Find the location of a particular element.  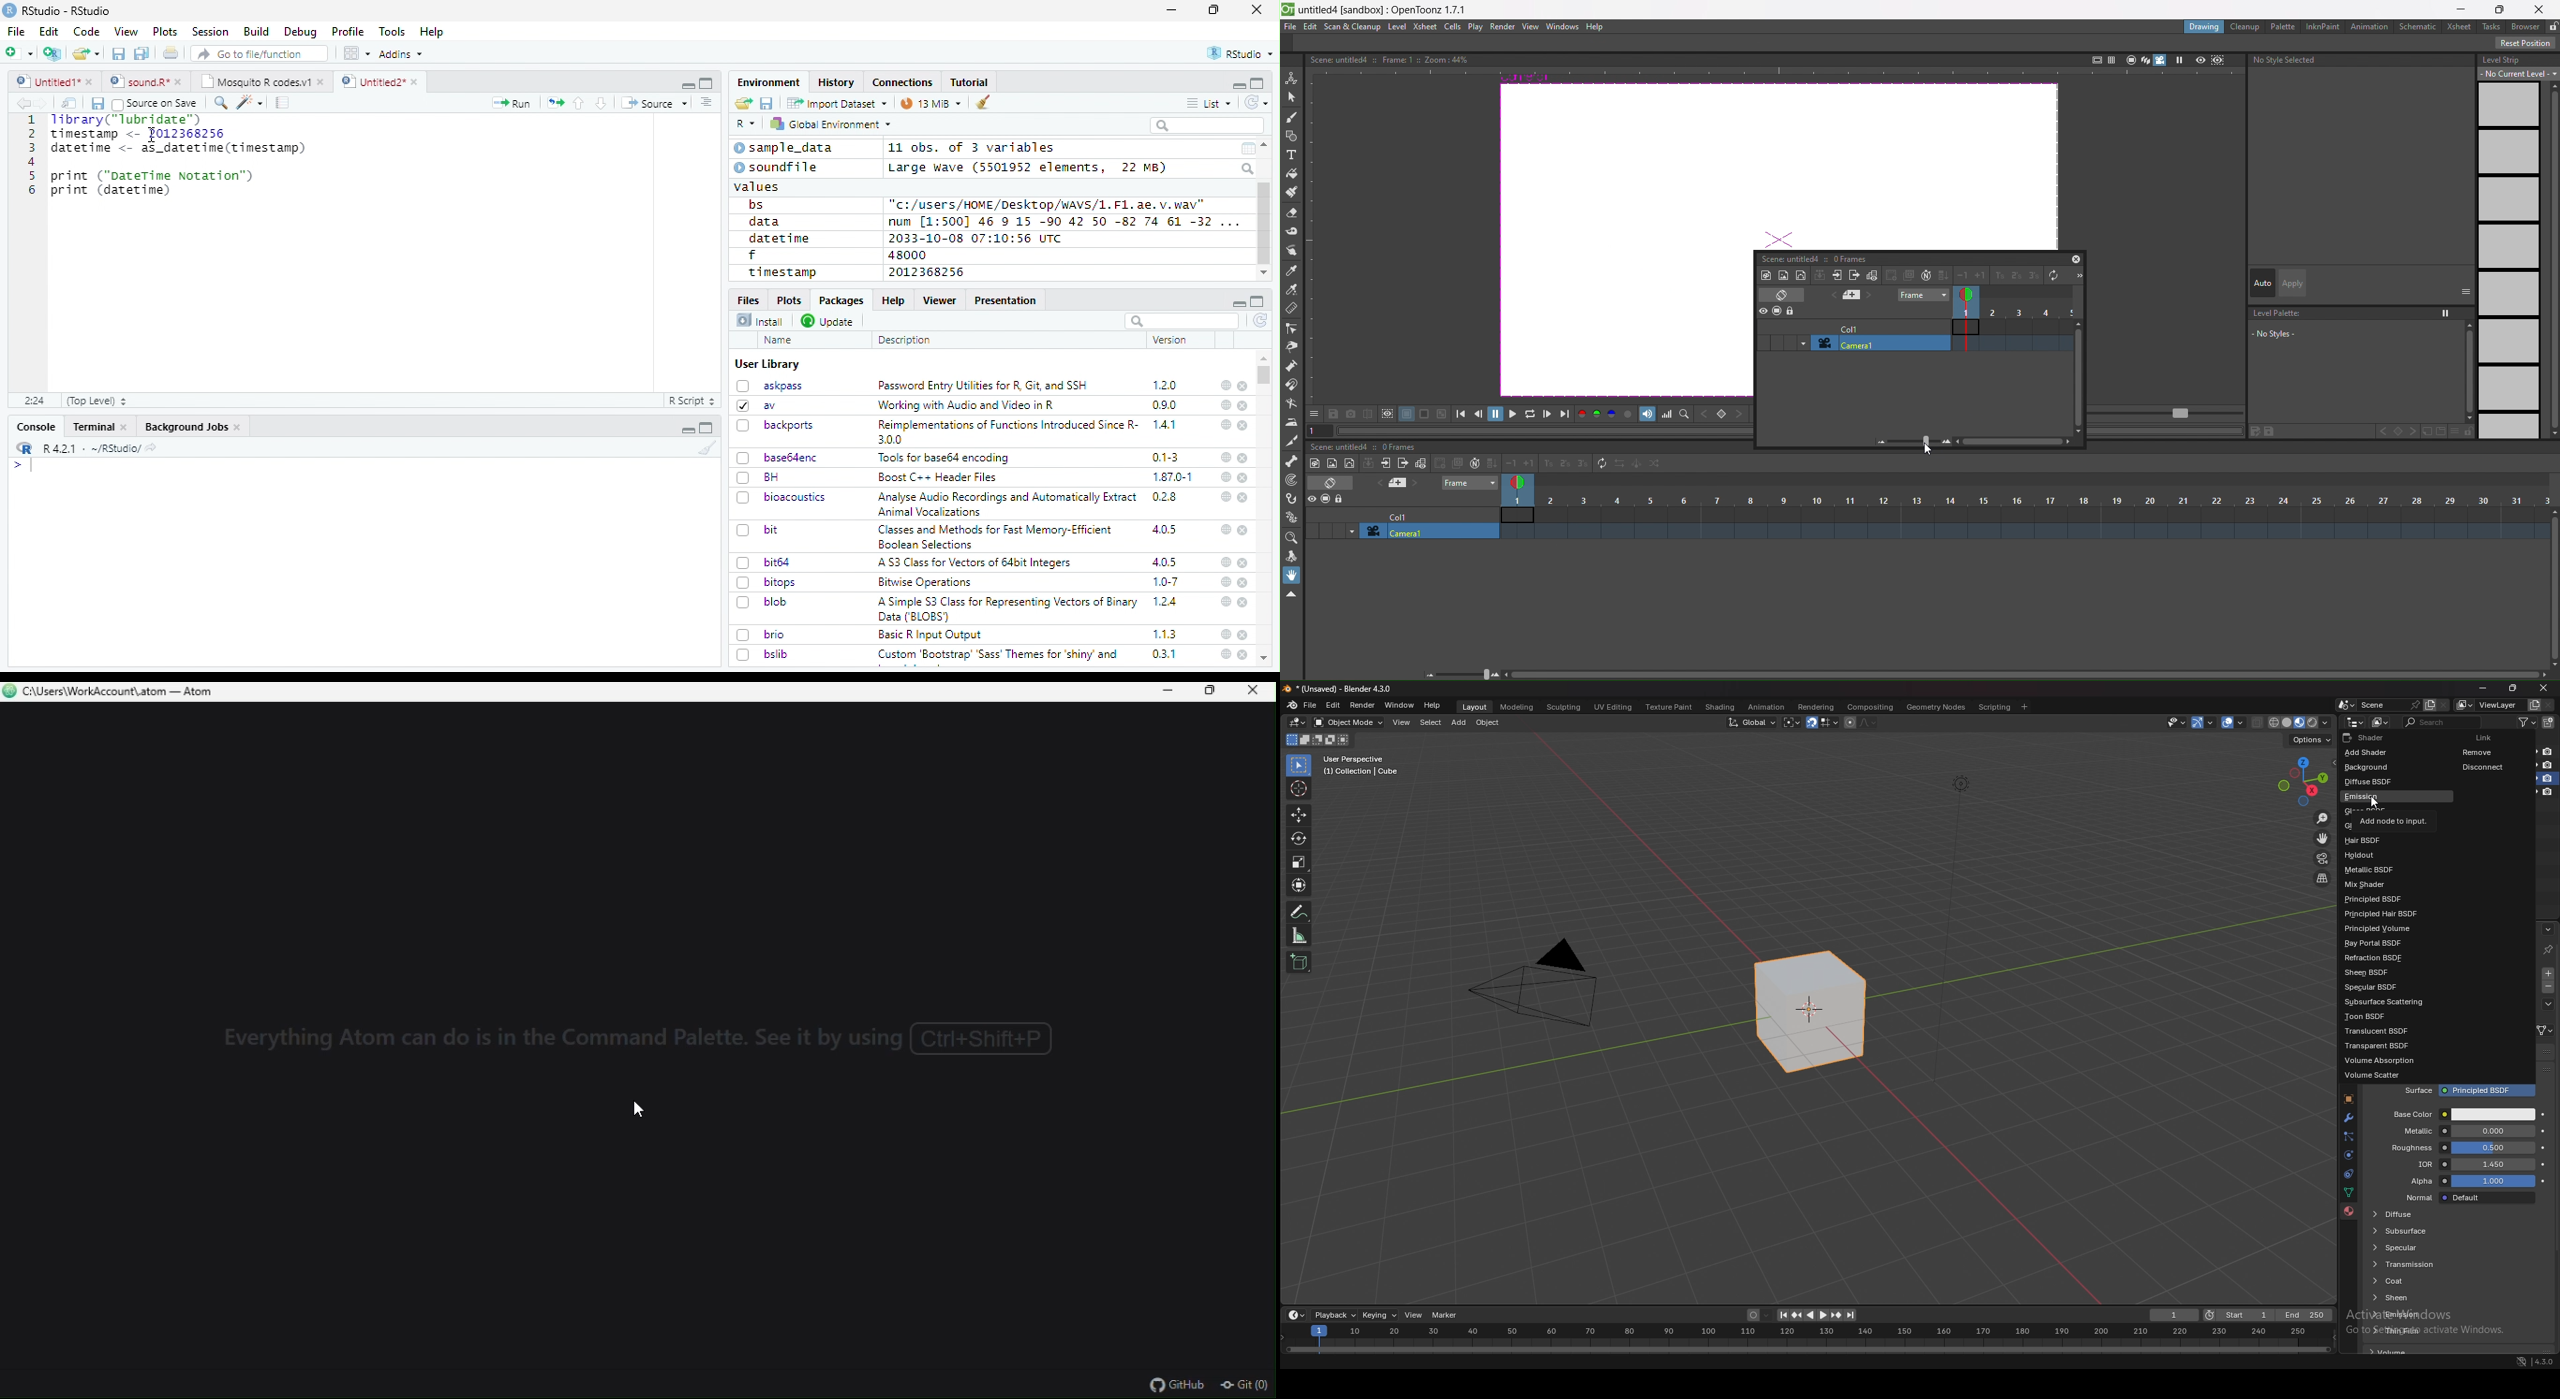

cursor is located at coordinates (156, 134).